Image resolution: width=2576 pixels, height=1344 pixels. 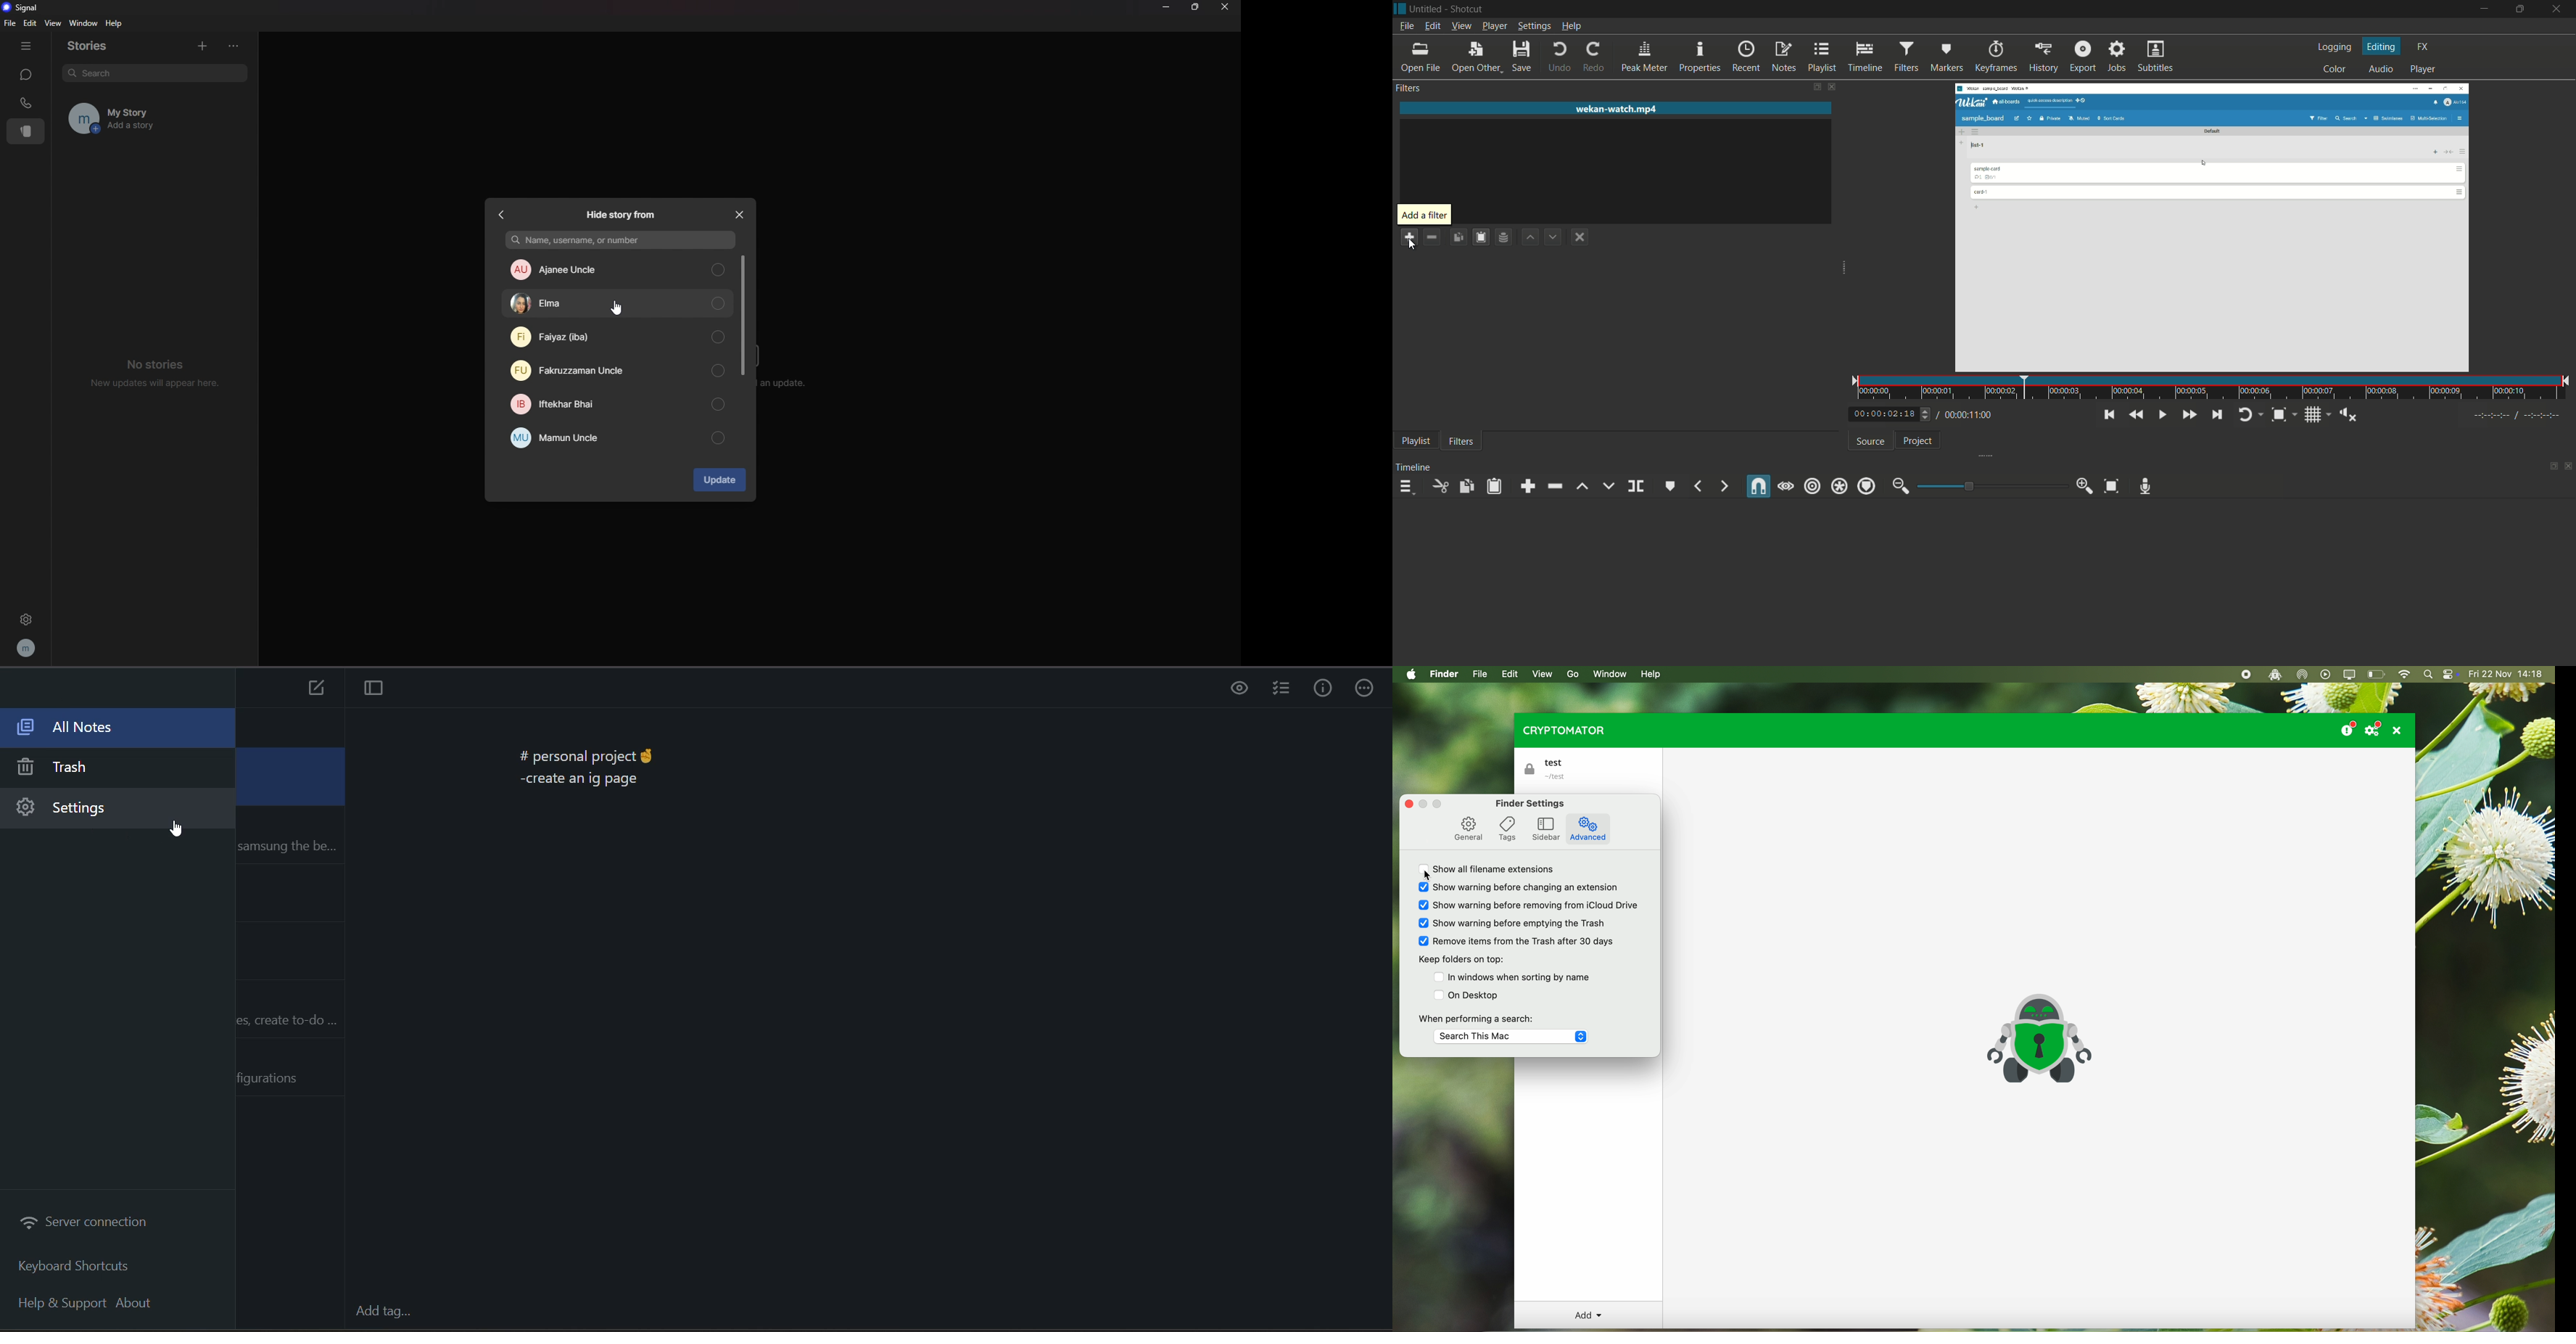 What do you see at coordinates (2116, 57) in the screenshot?
I see `jobs` at bounding box center [2116, 57].